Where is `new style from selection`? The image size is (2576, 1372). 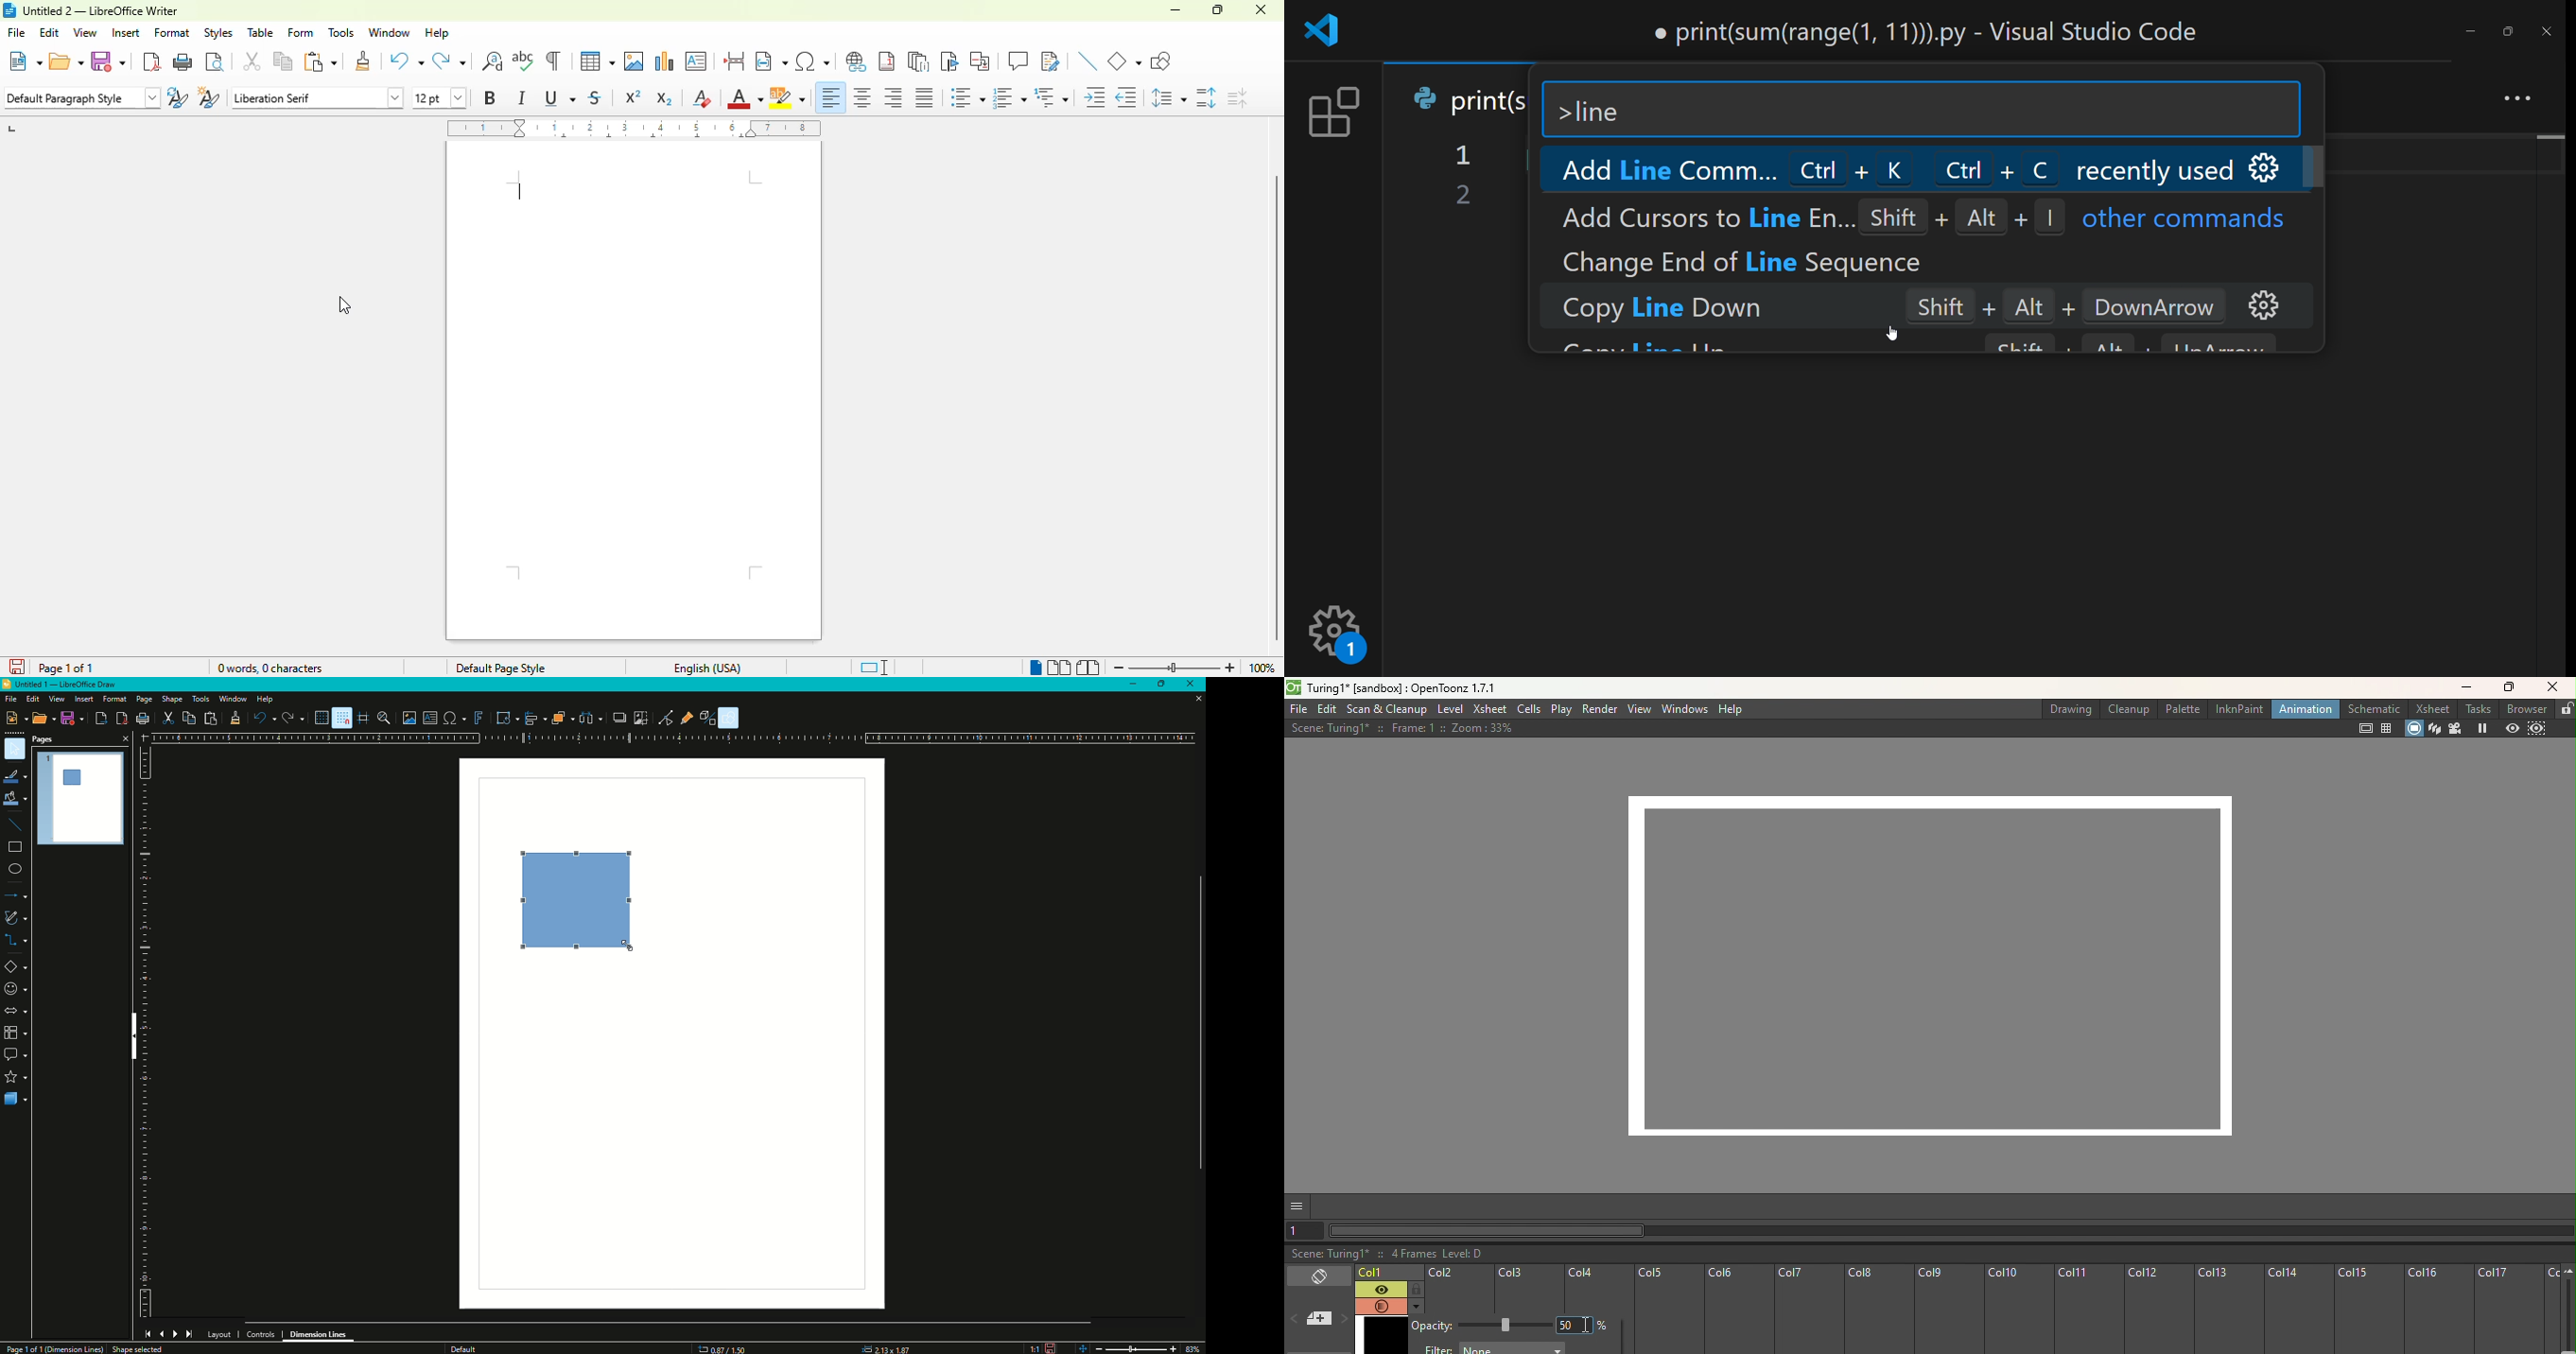 new style from selection is located at coordinates (210, 97).